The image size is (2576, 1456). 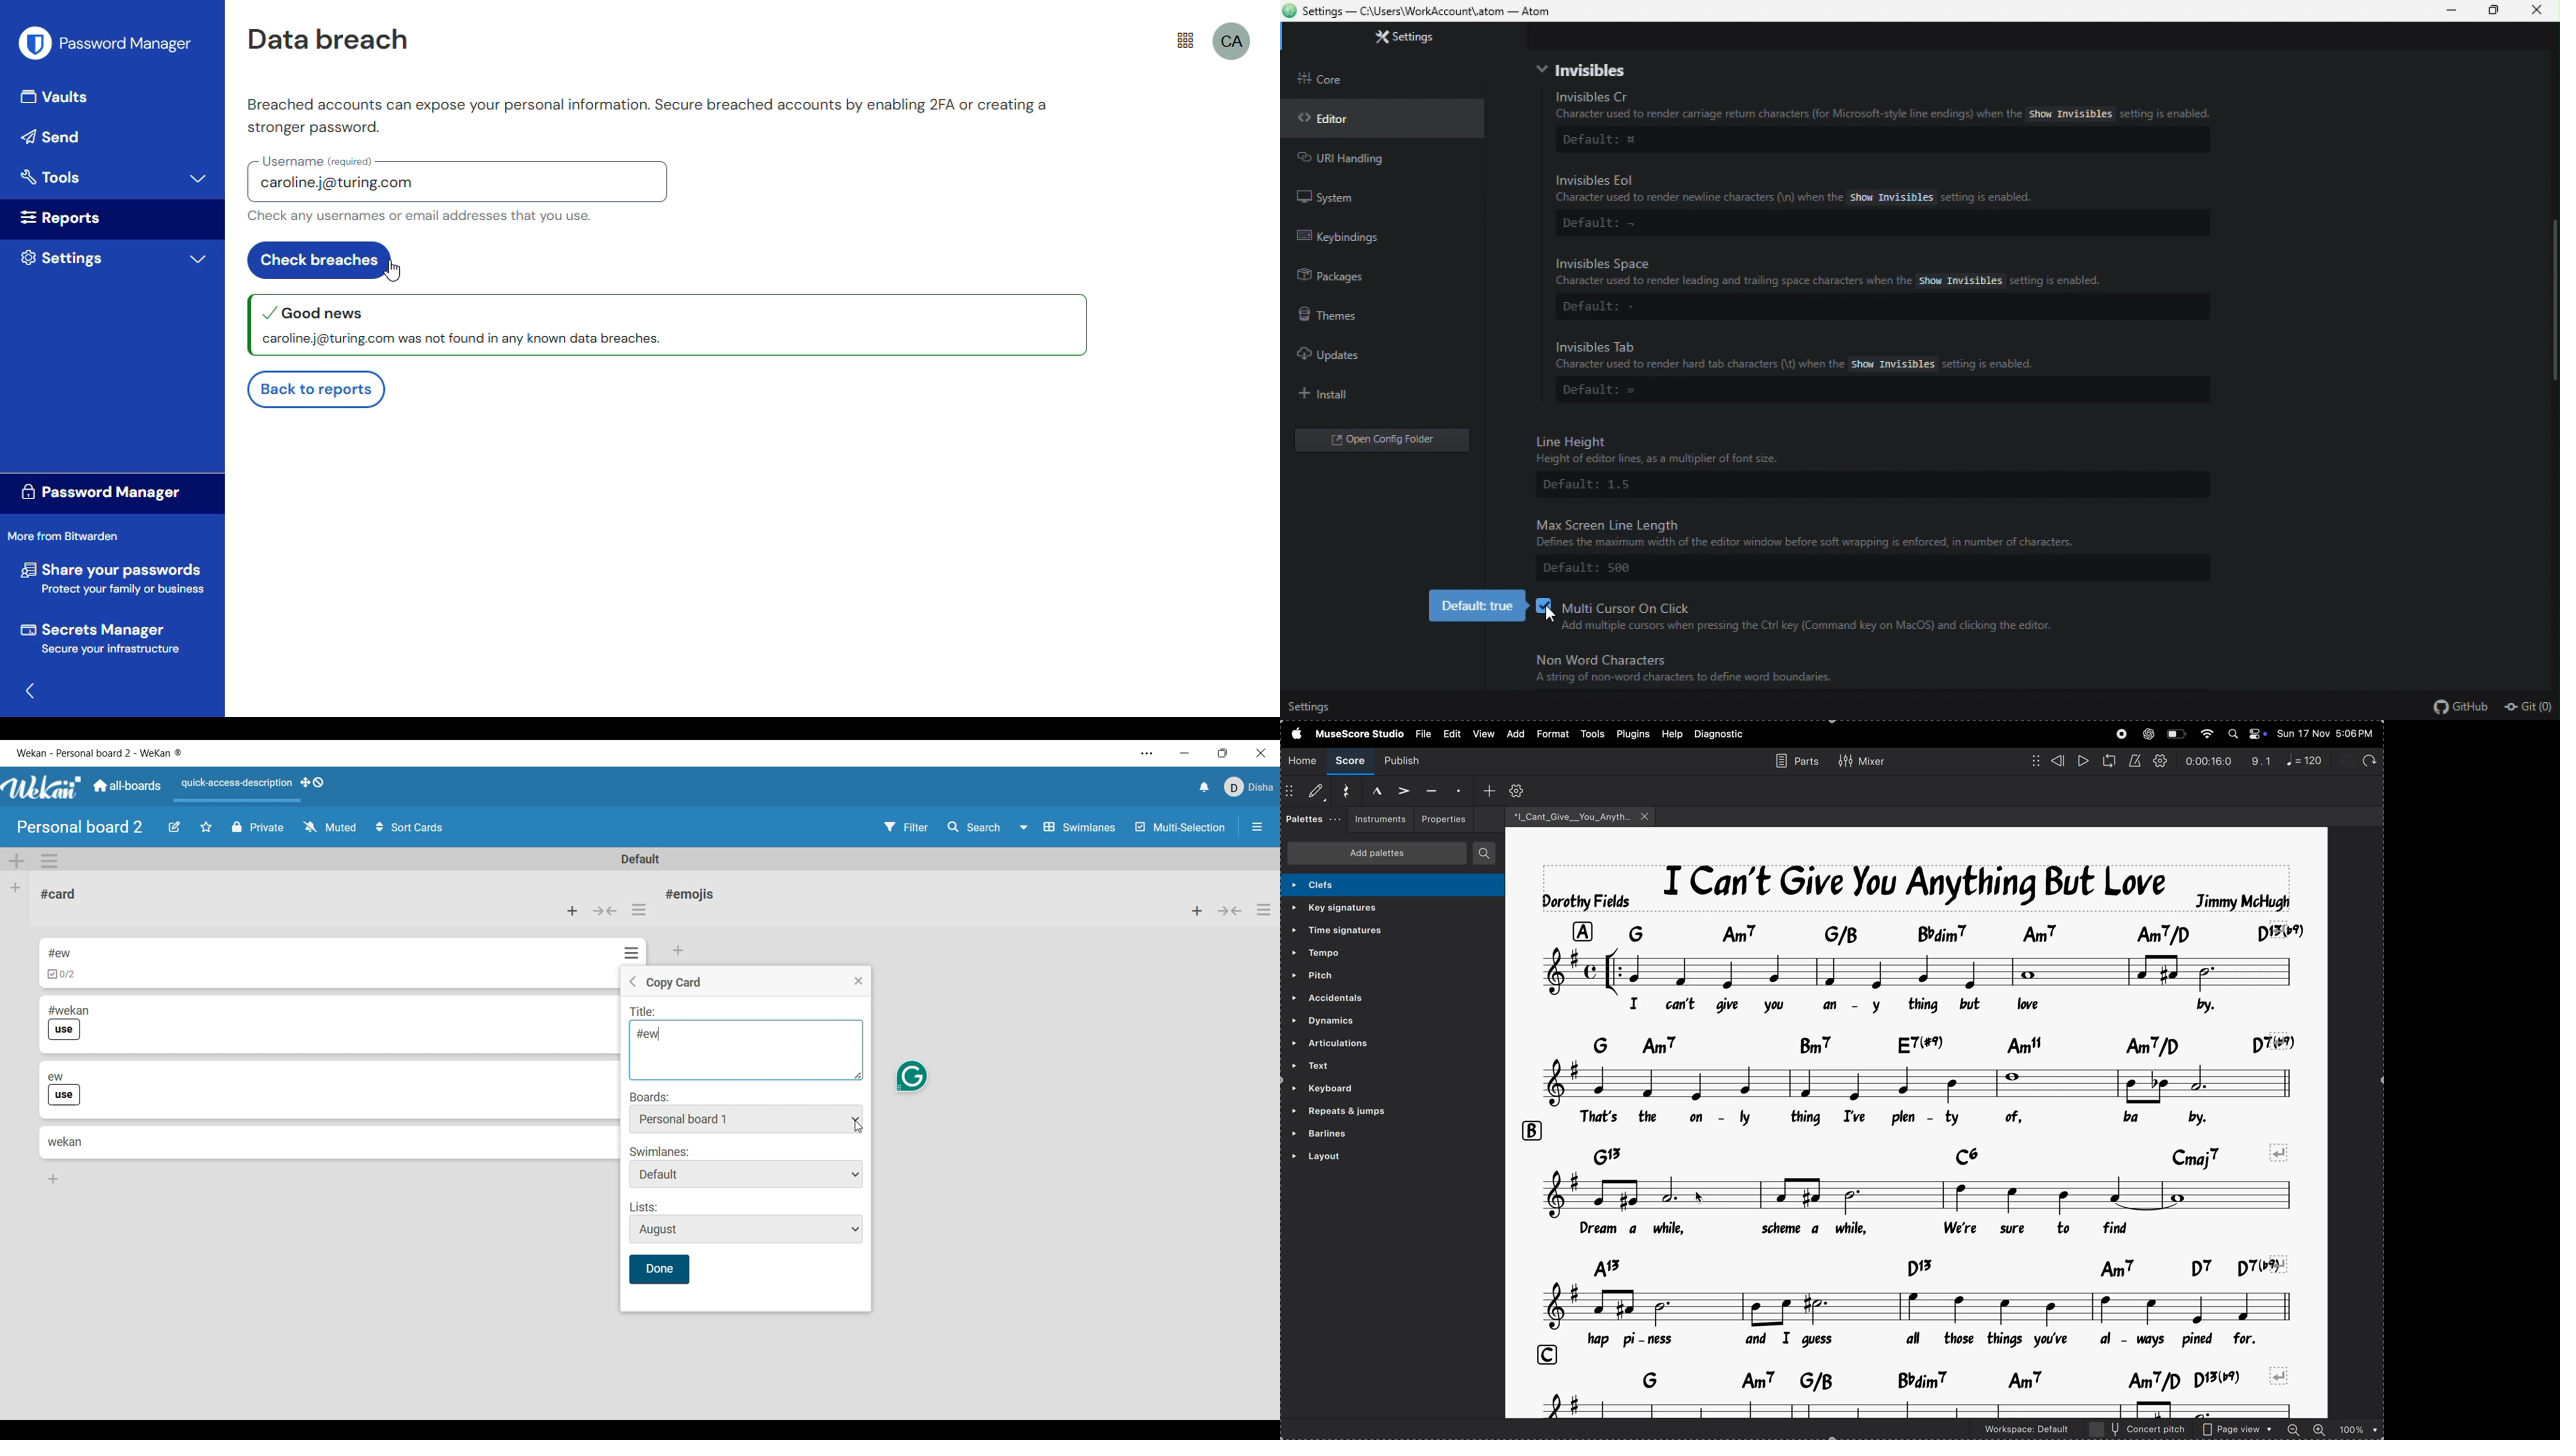 I want to click on redo, so click(x=2368, y=758).